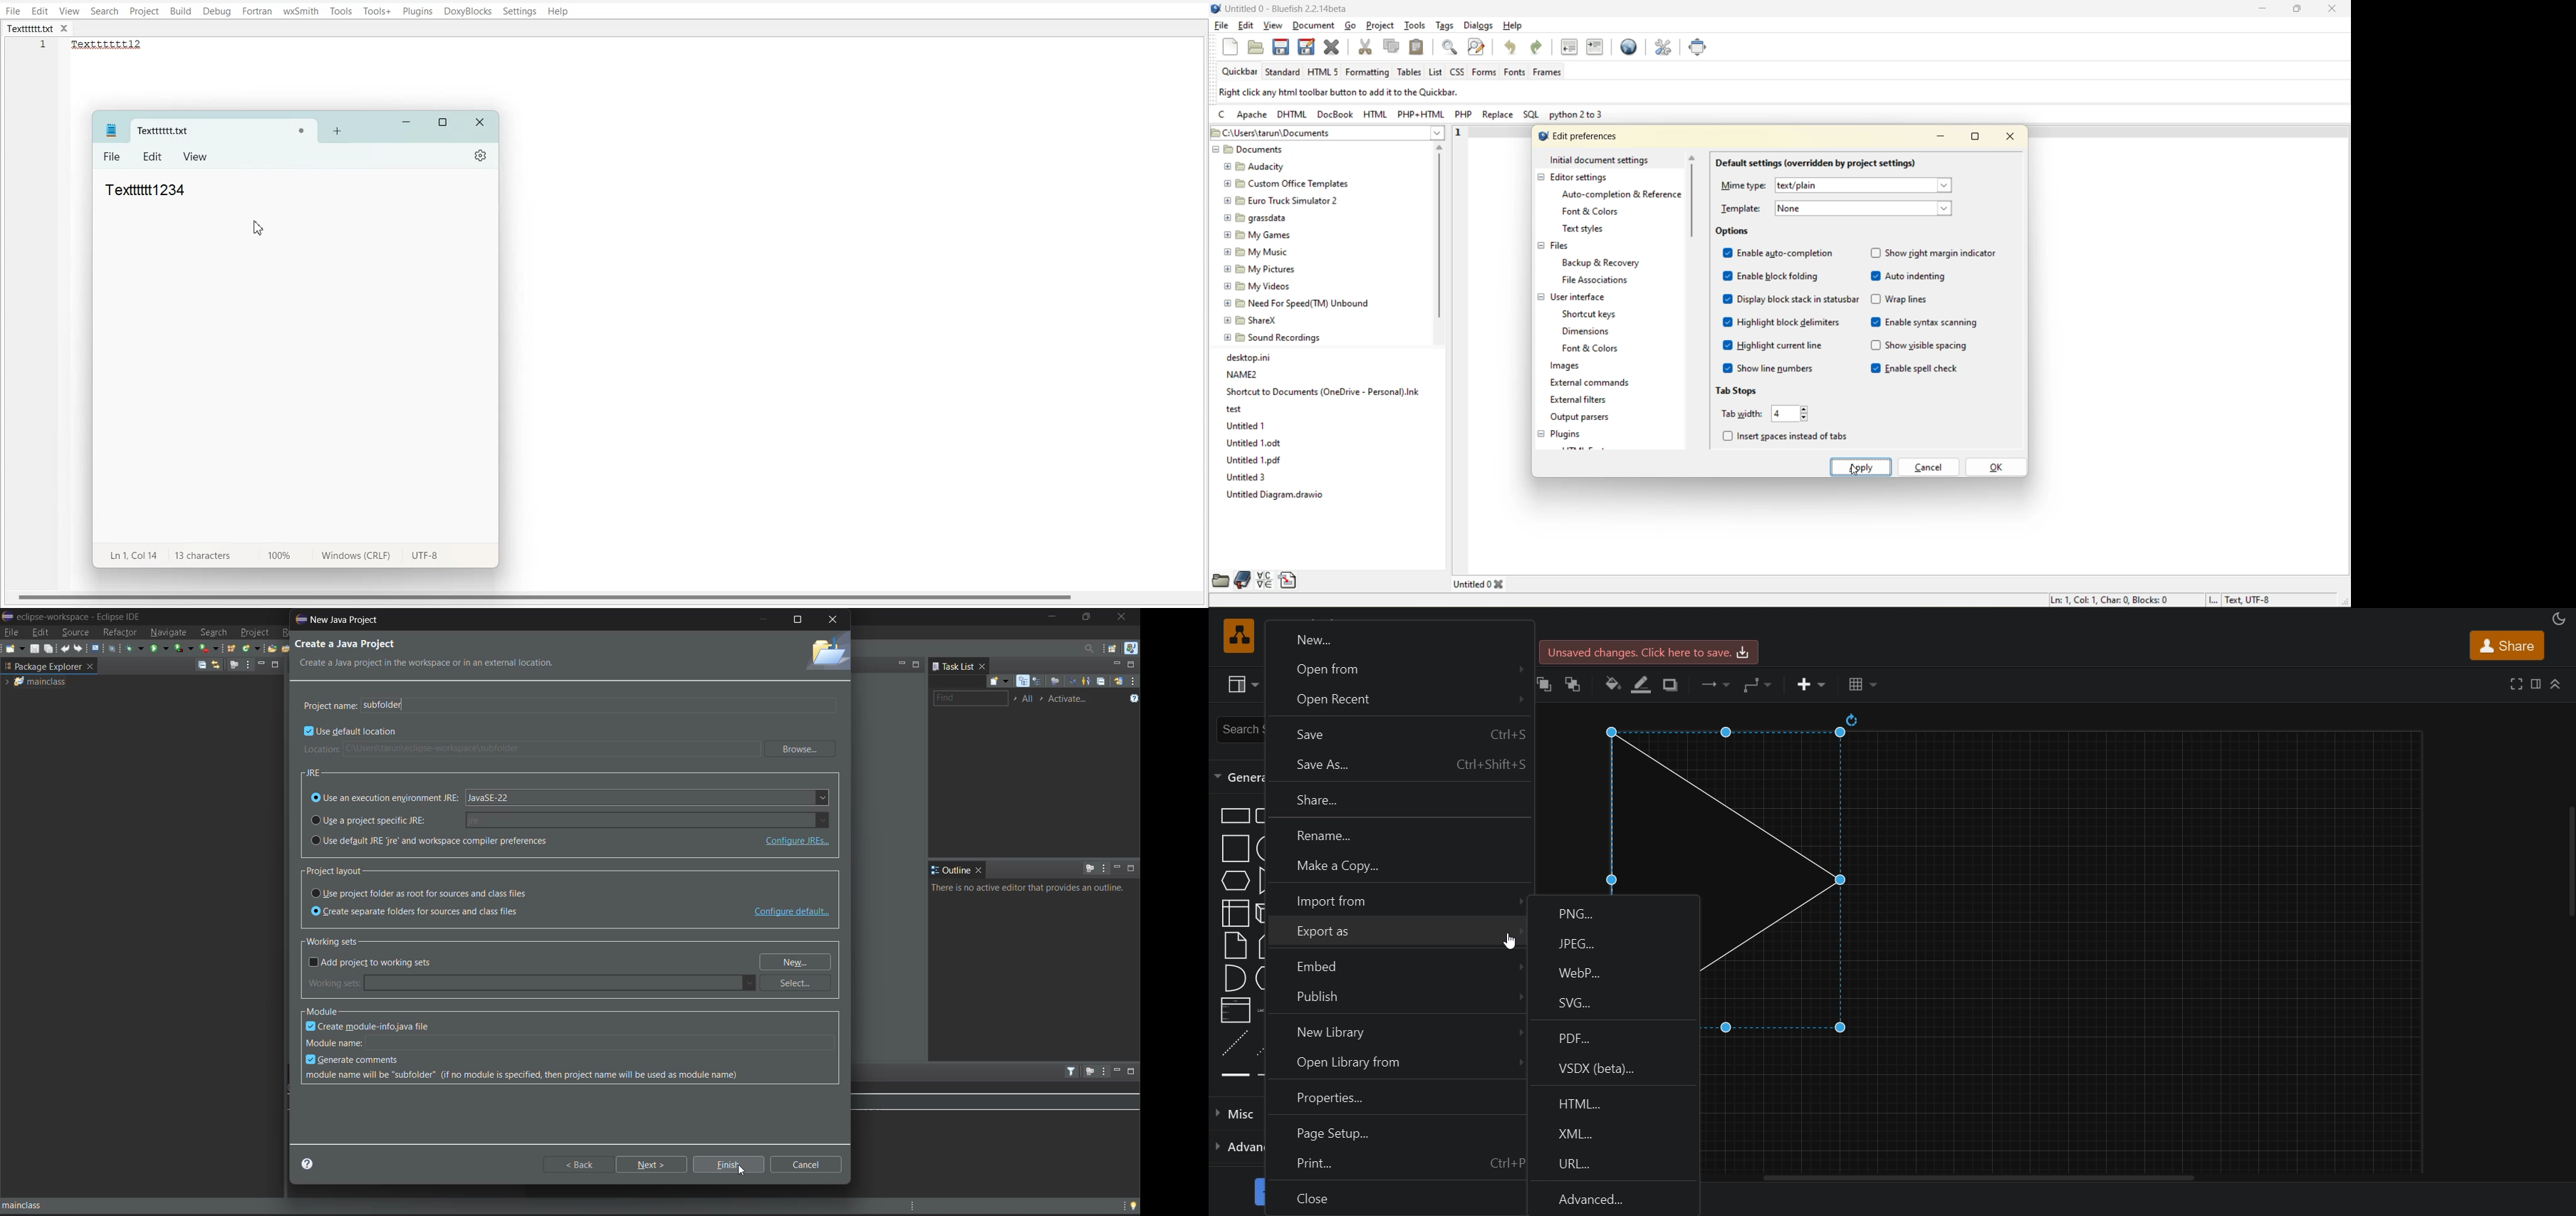  I want to click on open library rom, so click(1394, 1064).